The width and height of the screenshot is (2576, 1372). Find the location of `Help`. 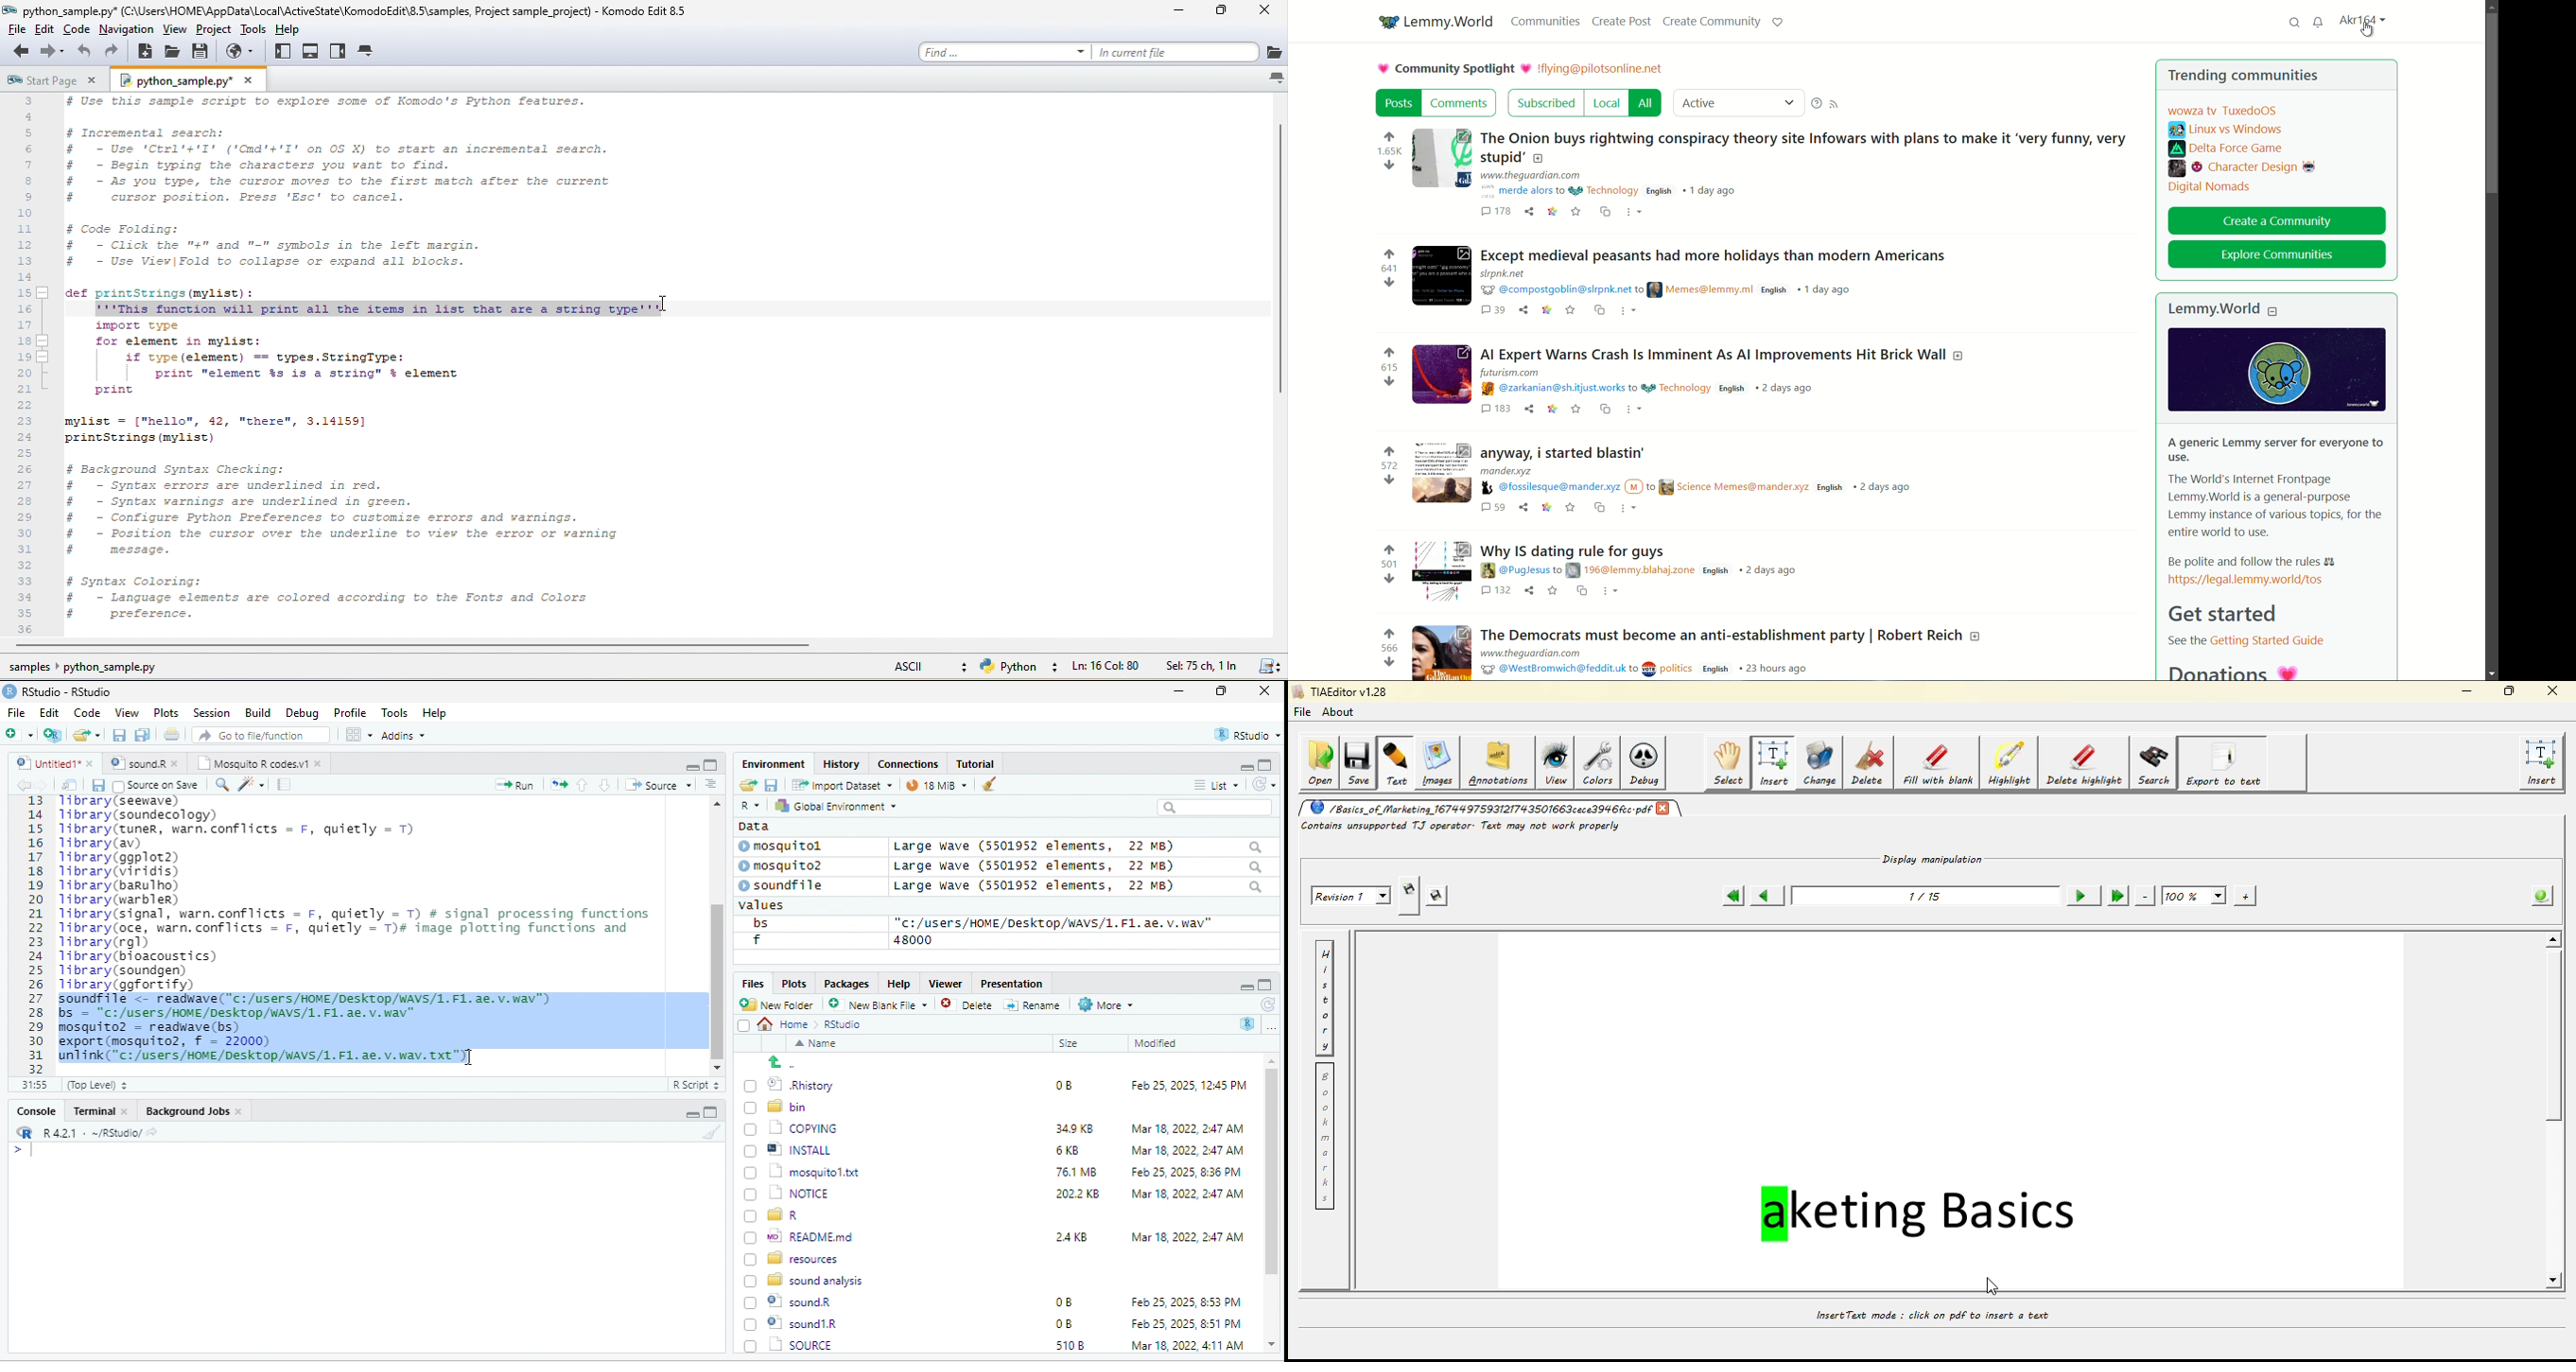

Help is located at coordinates (899, 982).